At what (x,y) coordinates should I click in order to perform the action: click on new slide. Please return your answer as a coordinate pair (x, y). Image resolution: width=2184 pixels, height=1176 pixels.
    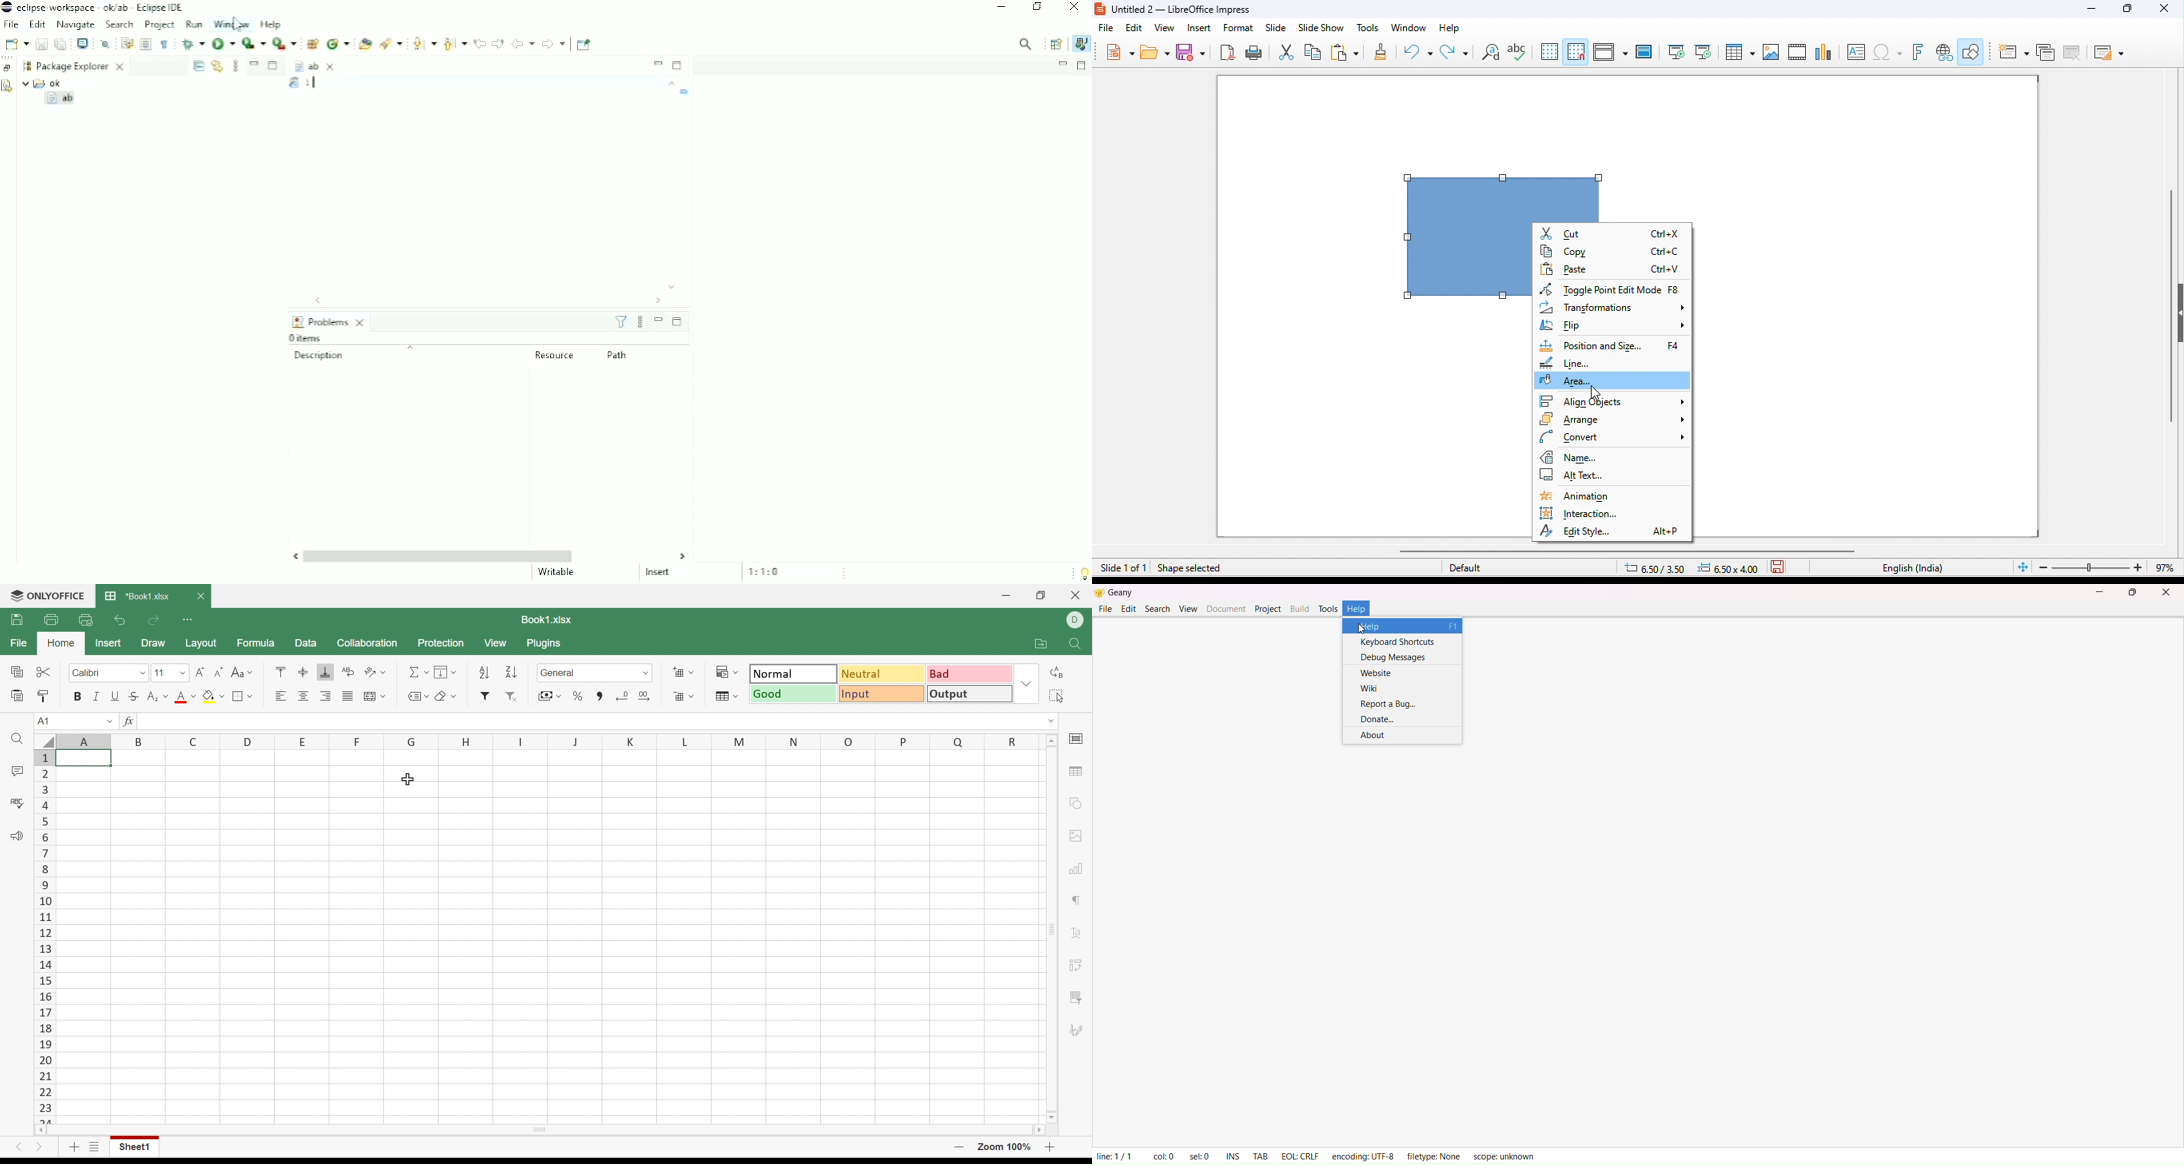
    Looking at the image, I should click on (2014, 53).